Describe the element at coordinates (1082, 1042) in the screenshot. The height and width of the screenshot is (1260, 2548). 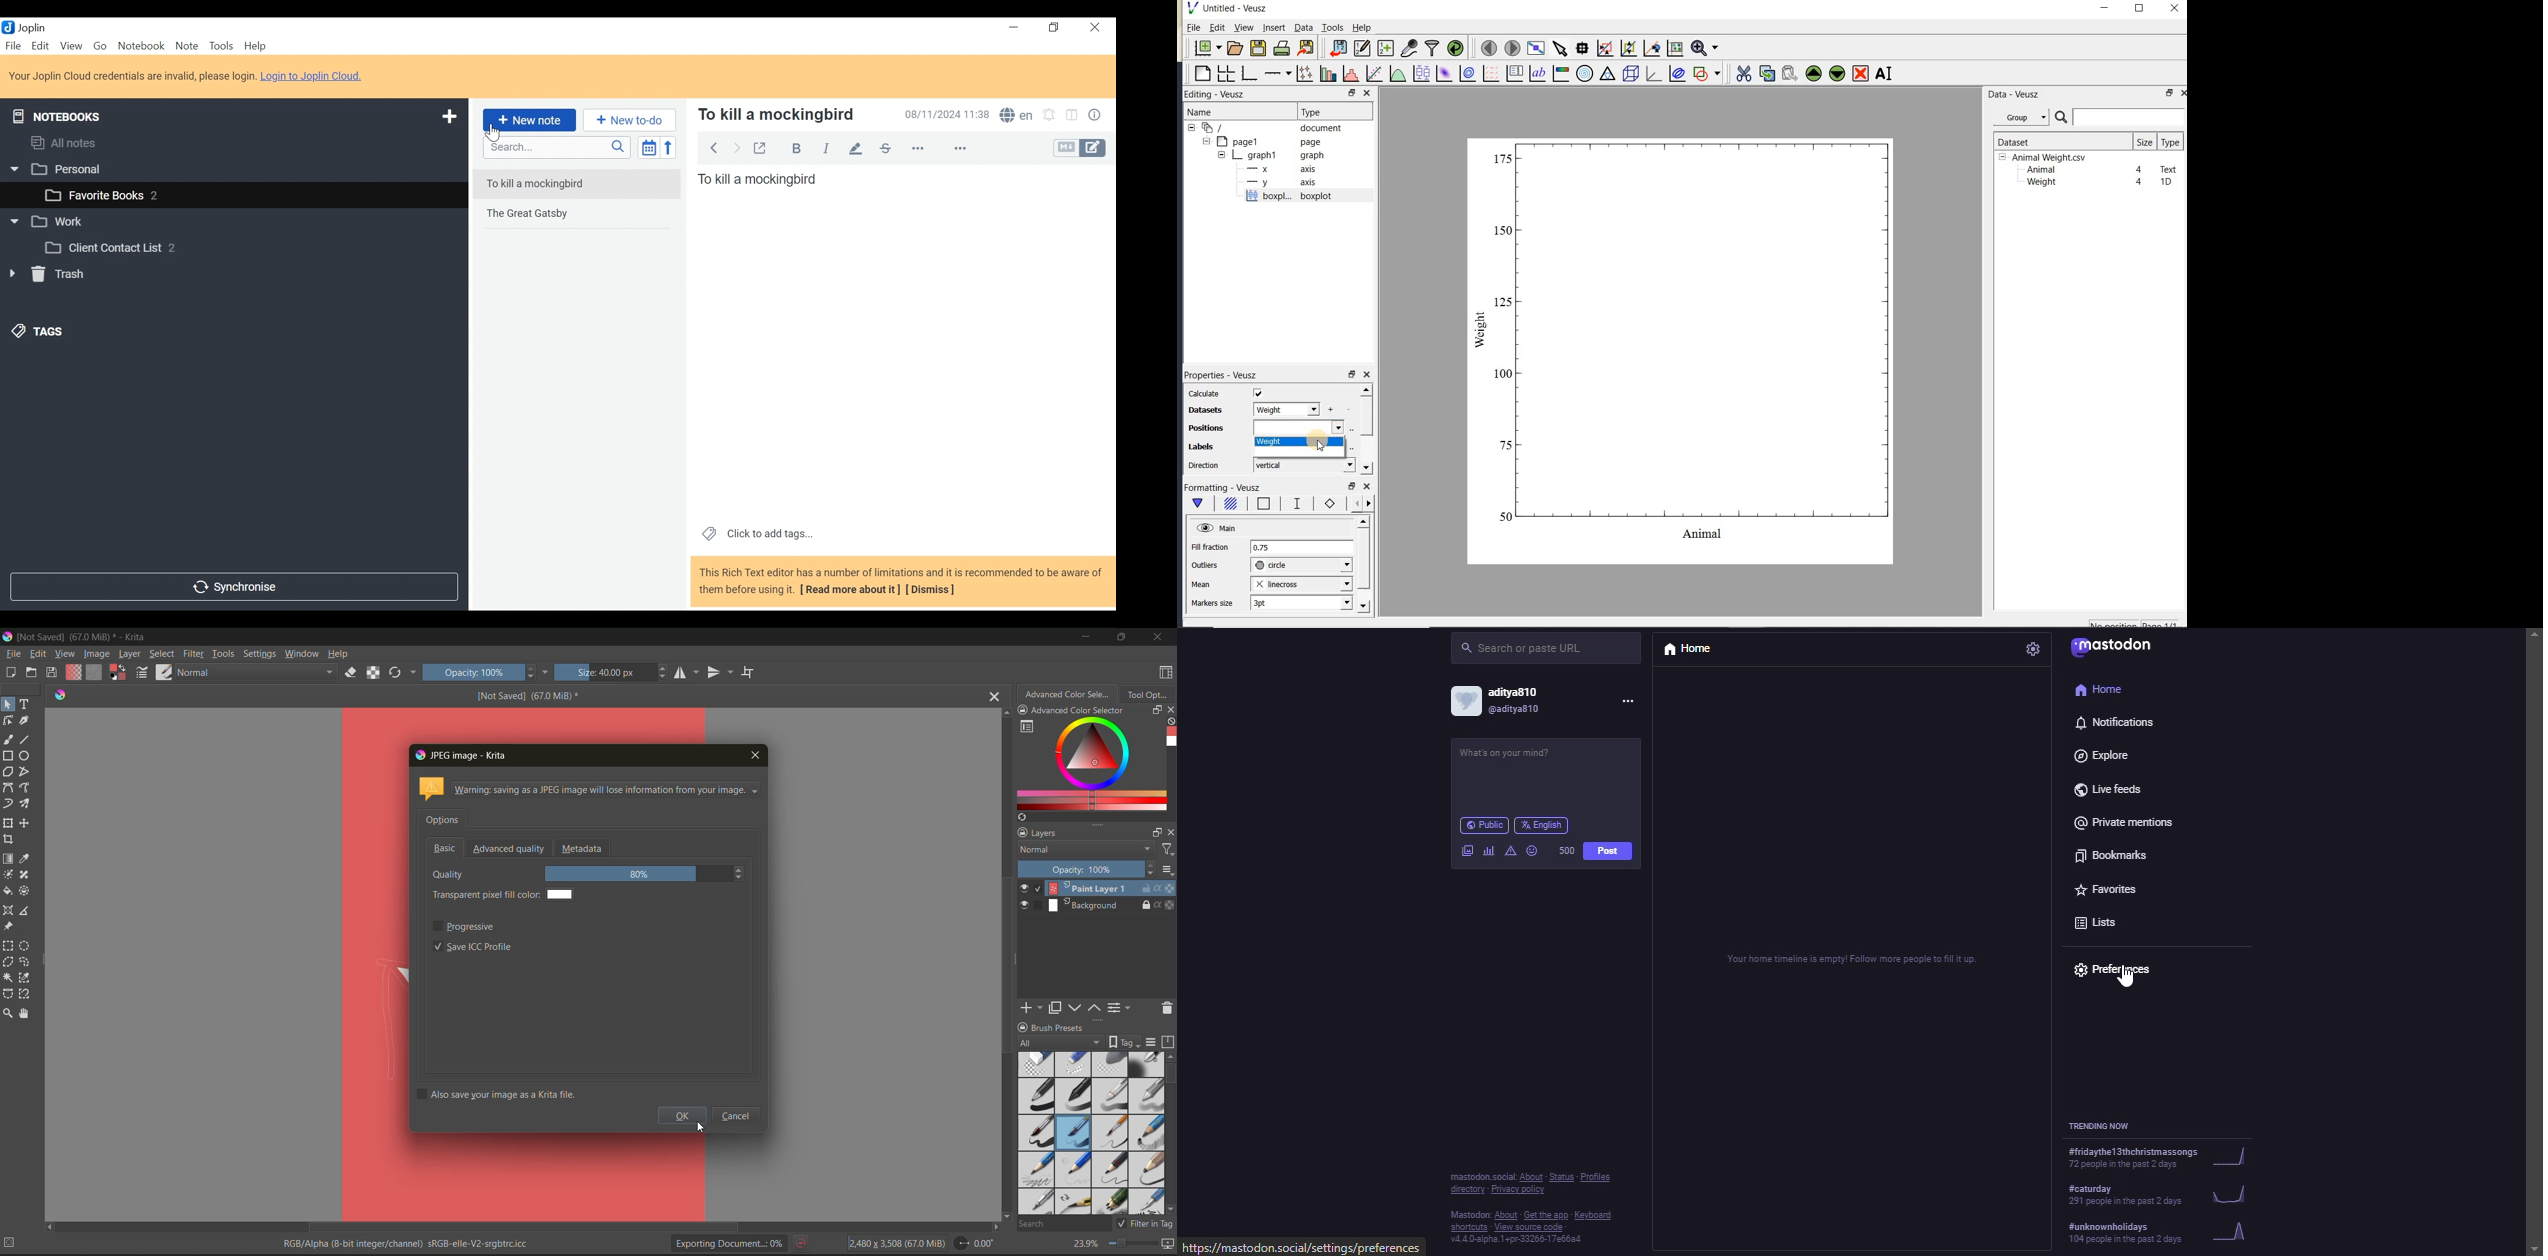
I see `tag` at that location.